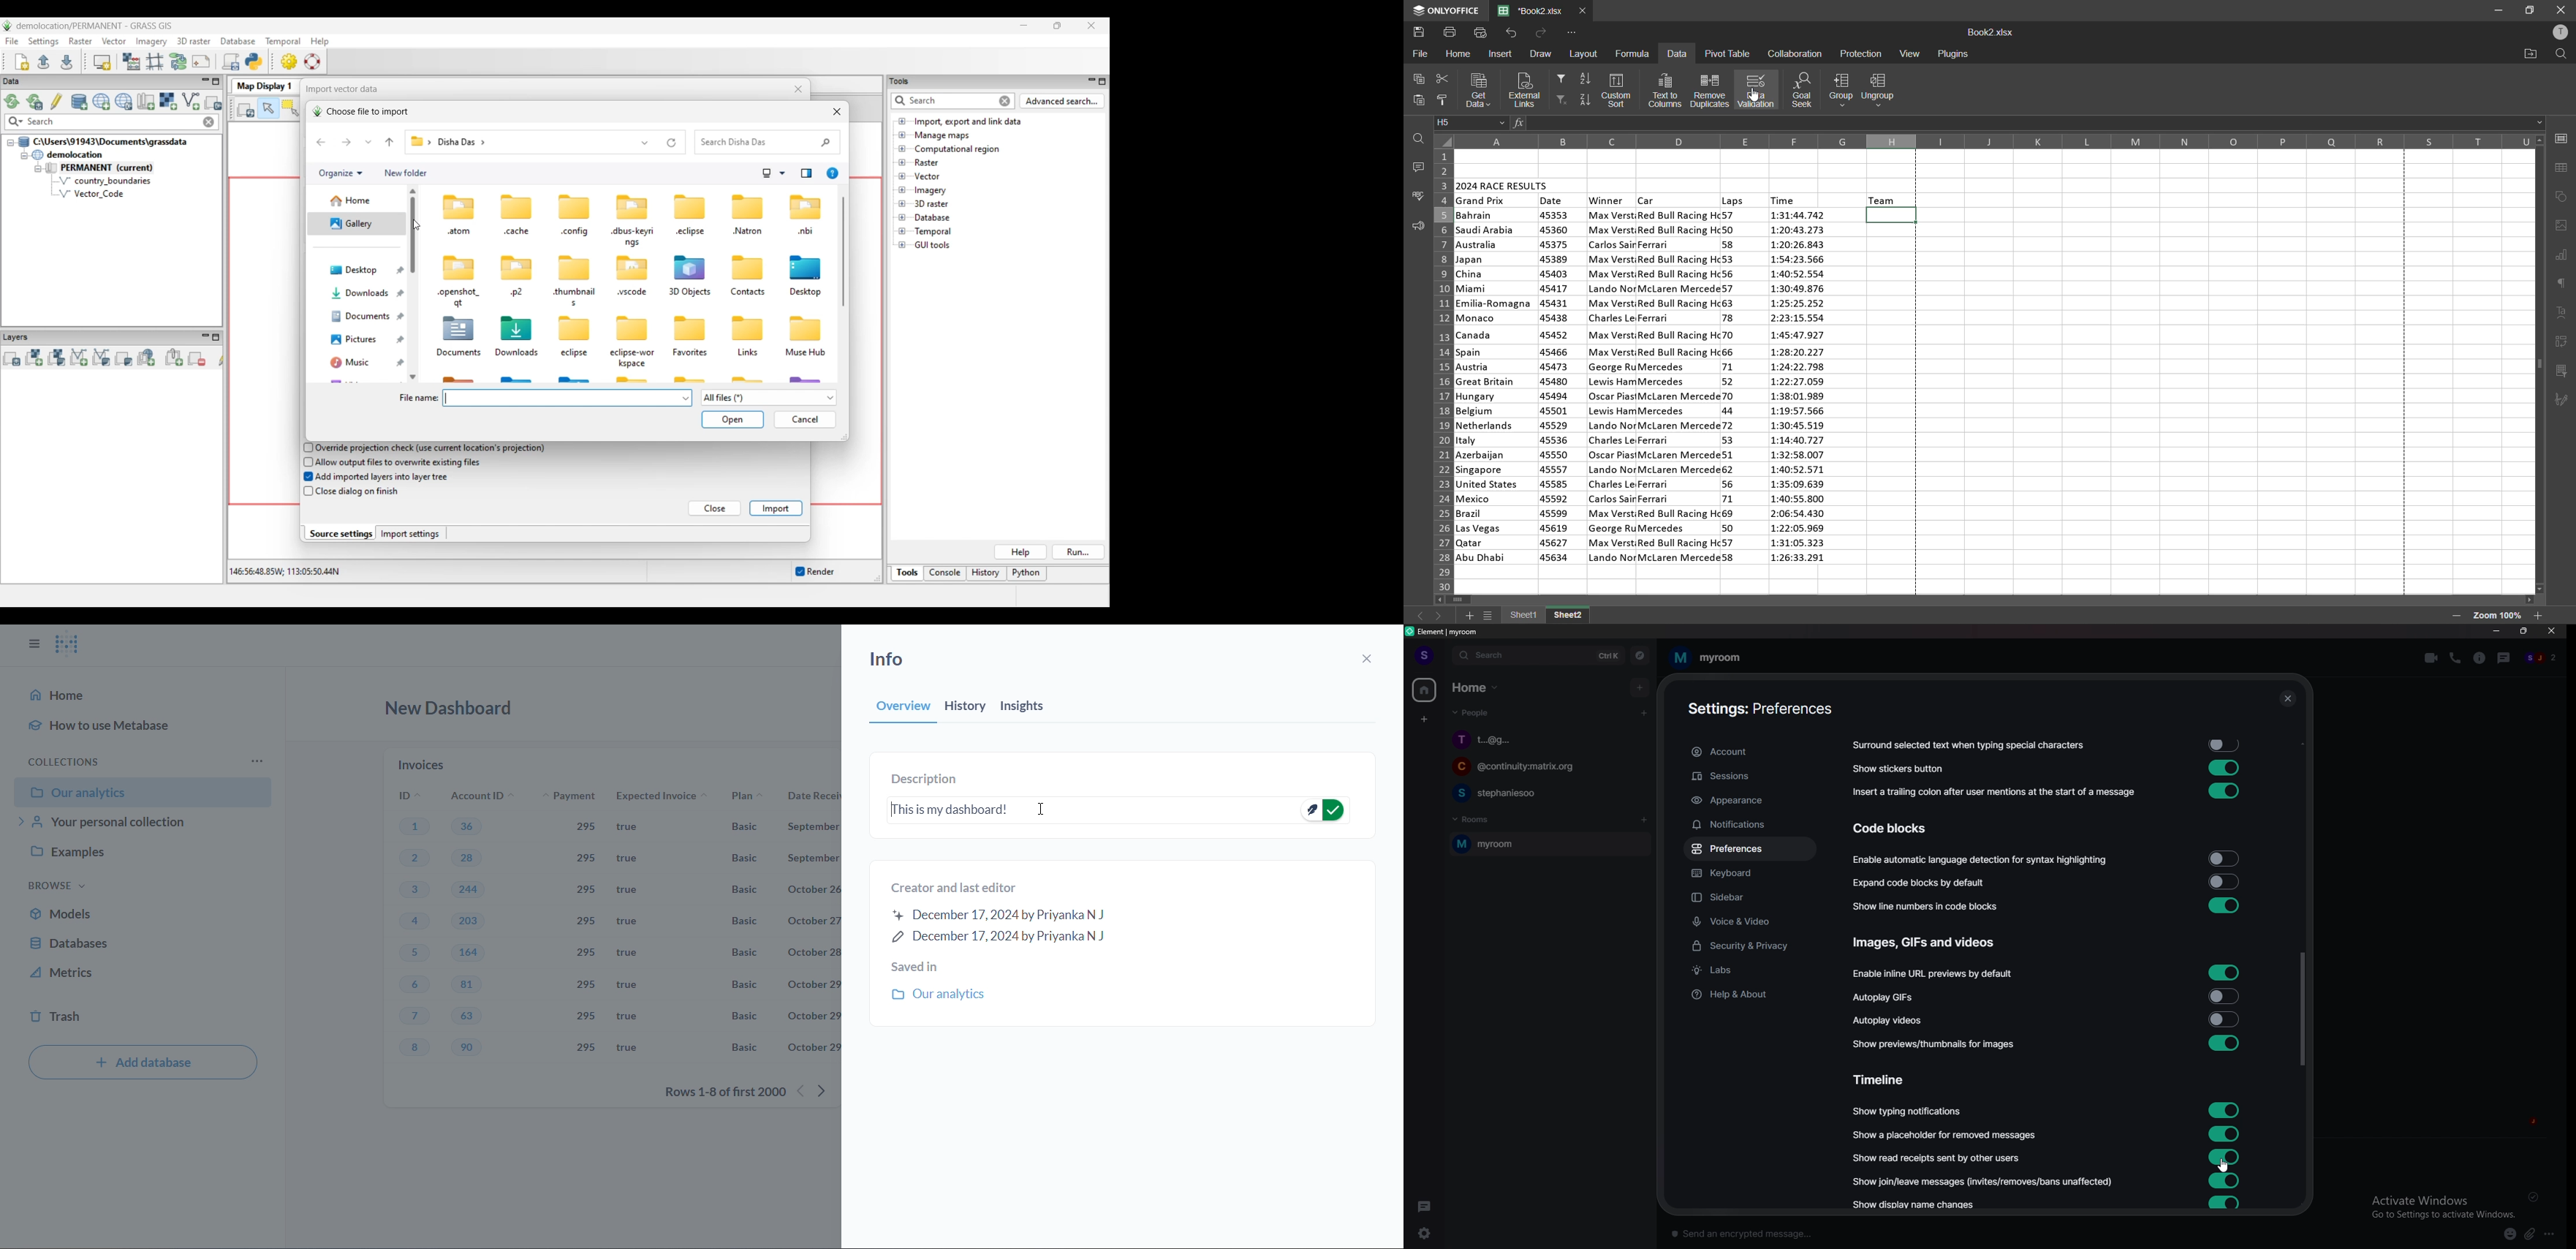  I want to click on room, so click(1547, 845).